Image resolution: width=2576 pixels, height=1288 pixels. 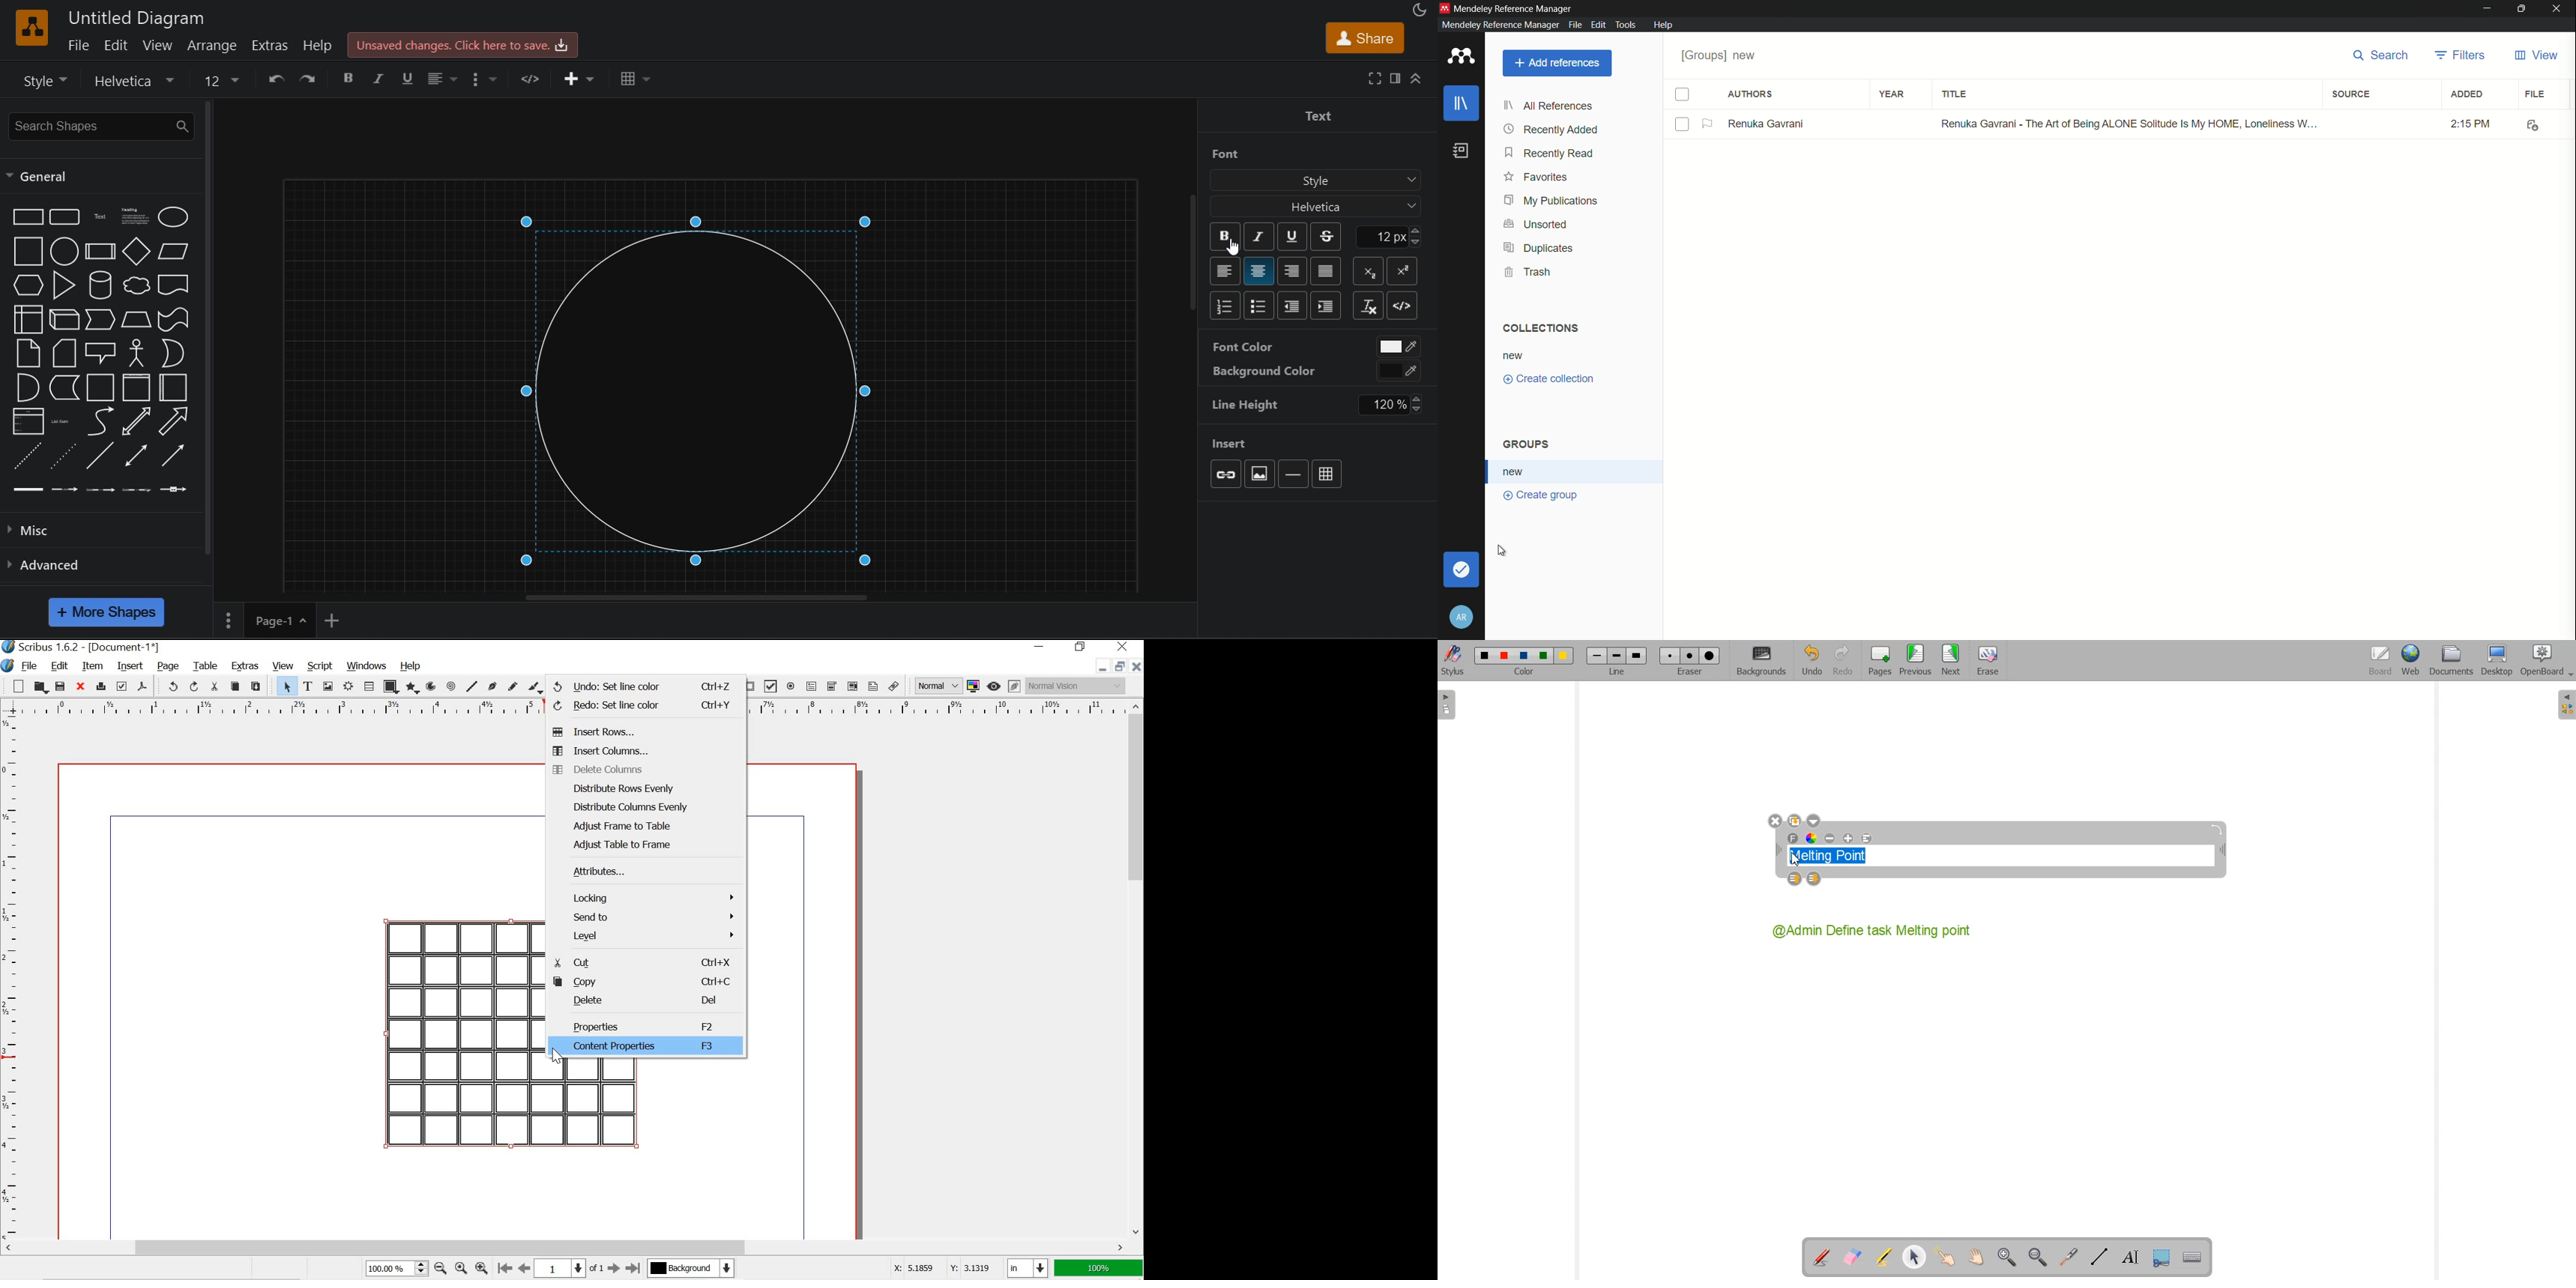 What do you see at coordinates (103, 285) in the screenshot?
I see `cylinder` at bounding box center [103, 285].